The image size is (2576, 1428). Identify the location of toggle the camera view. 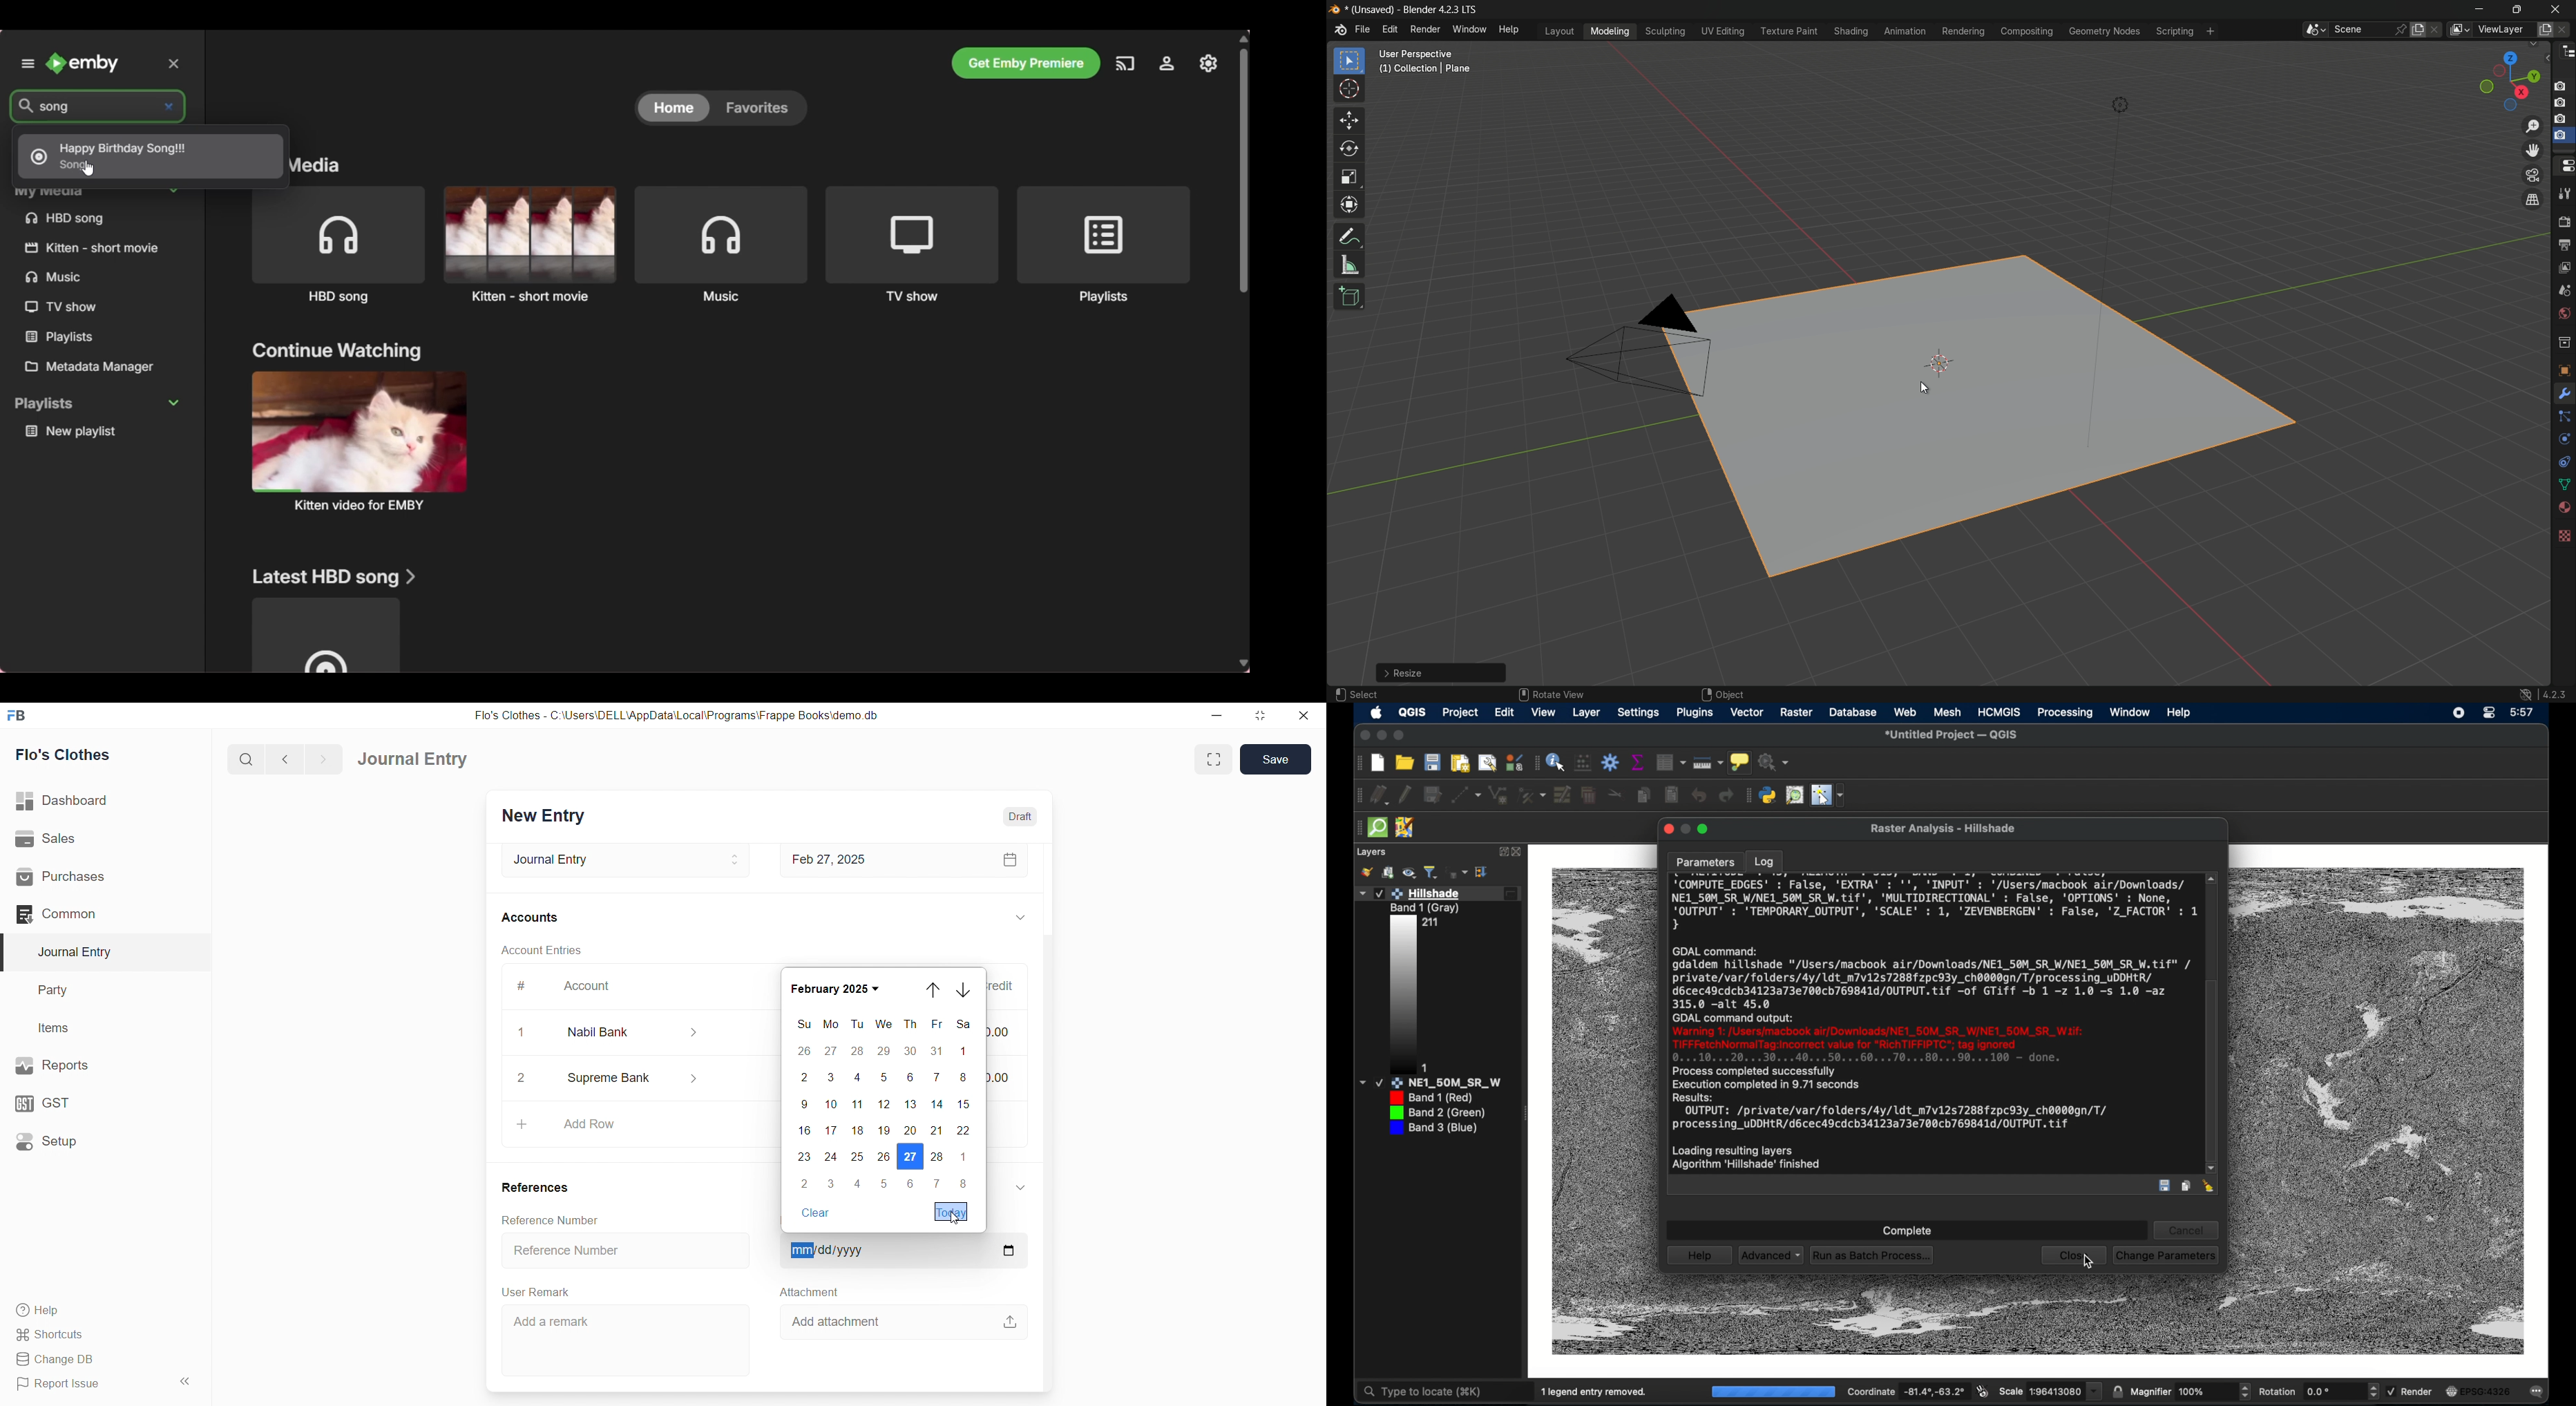
(2534, 176).